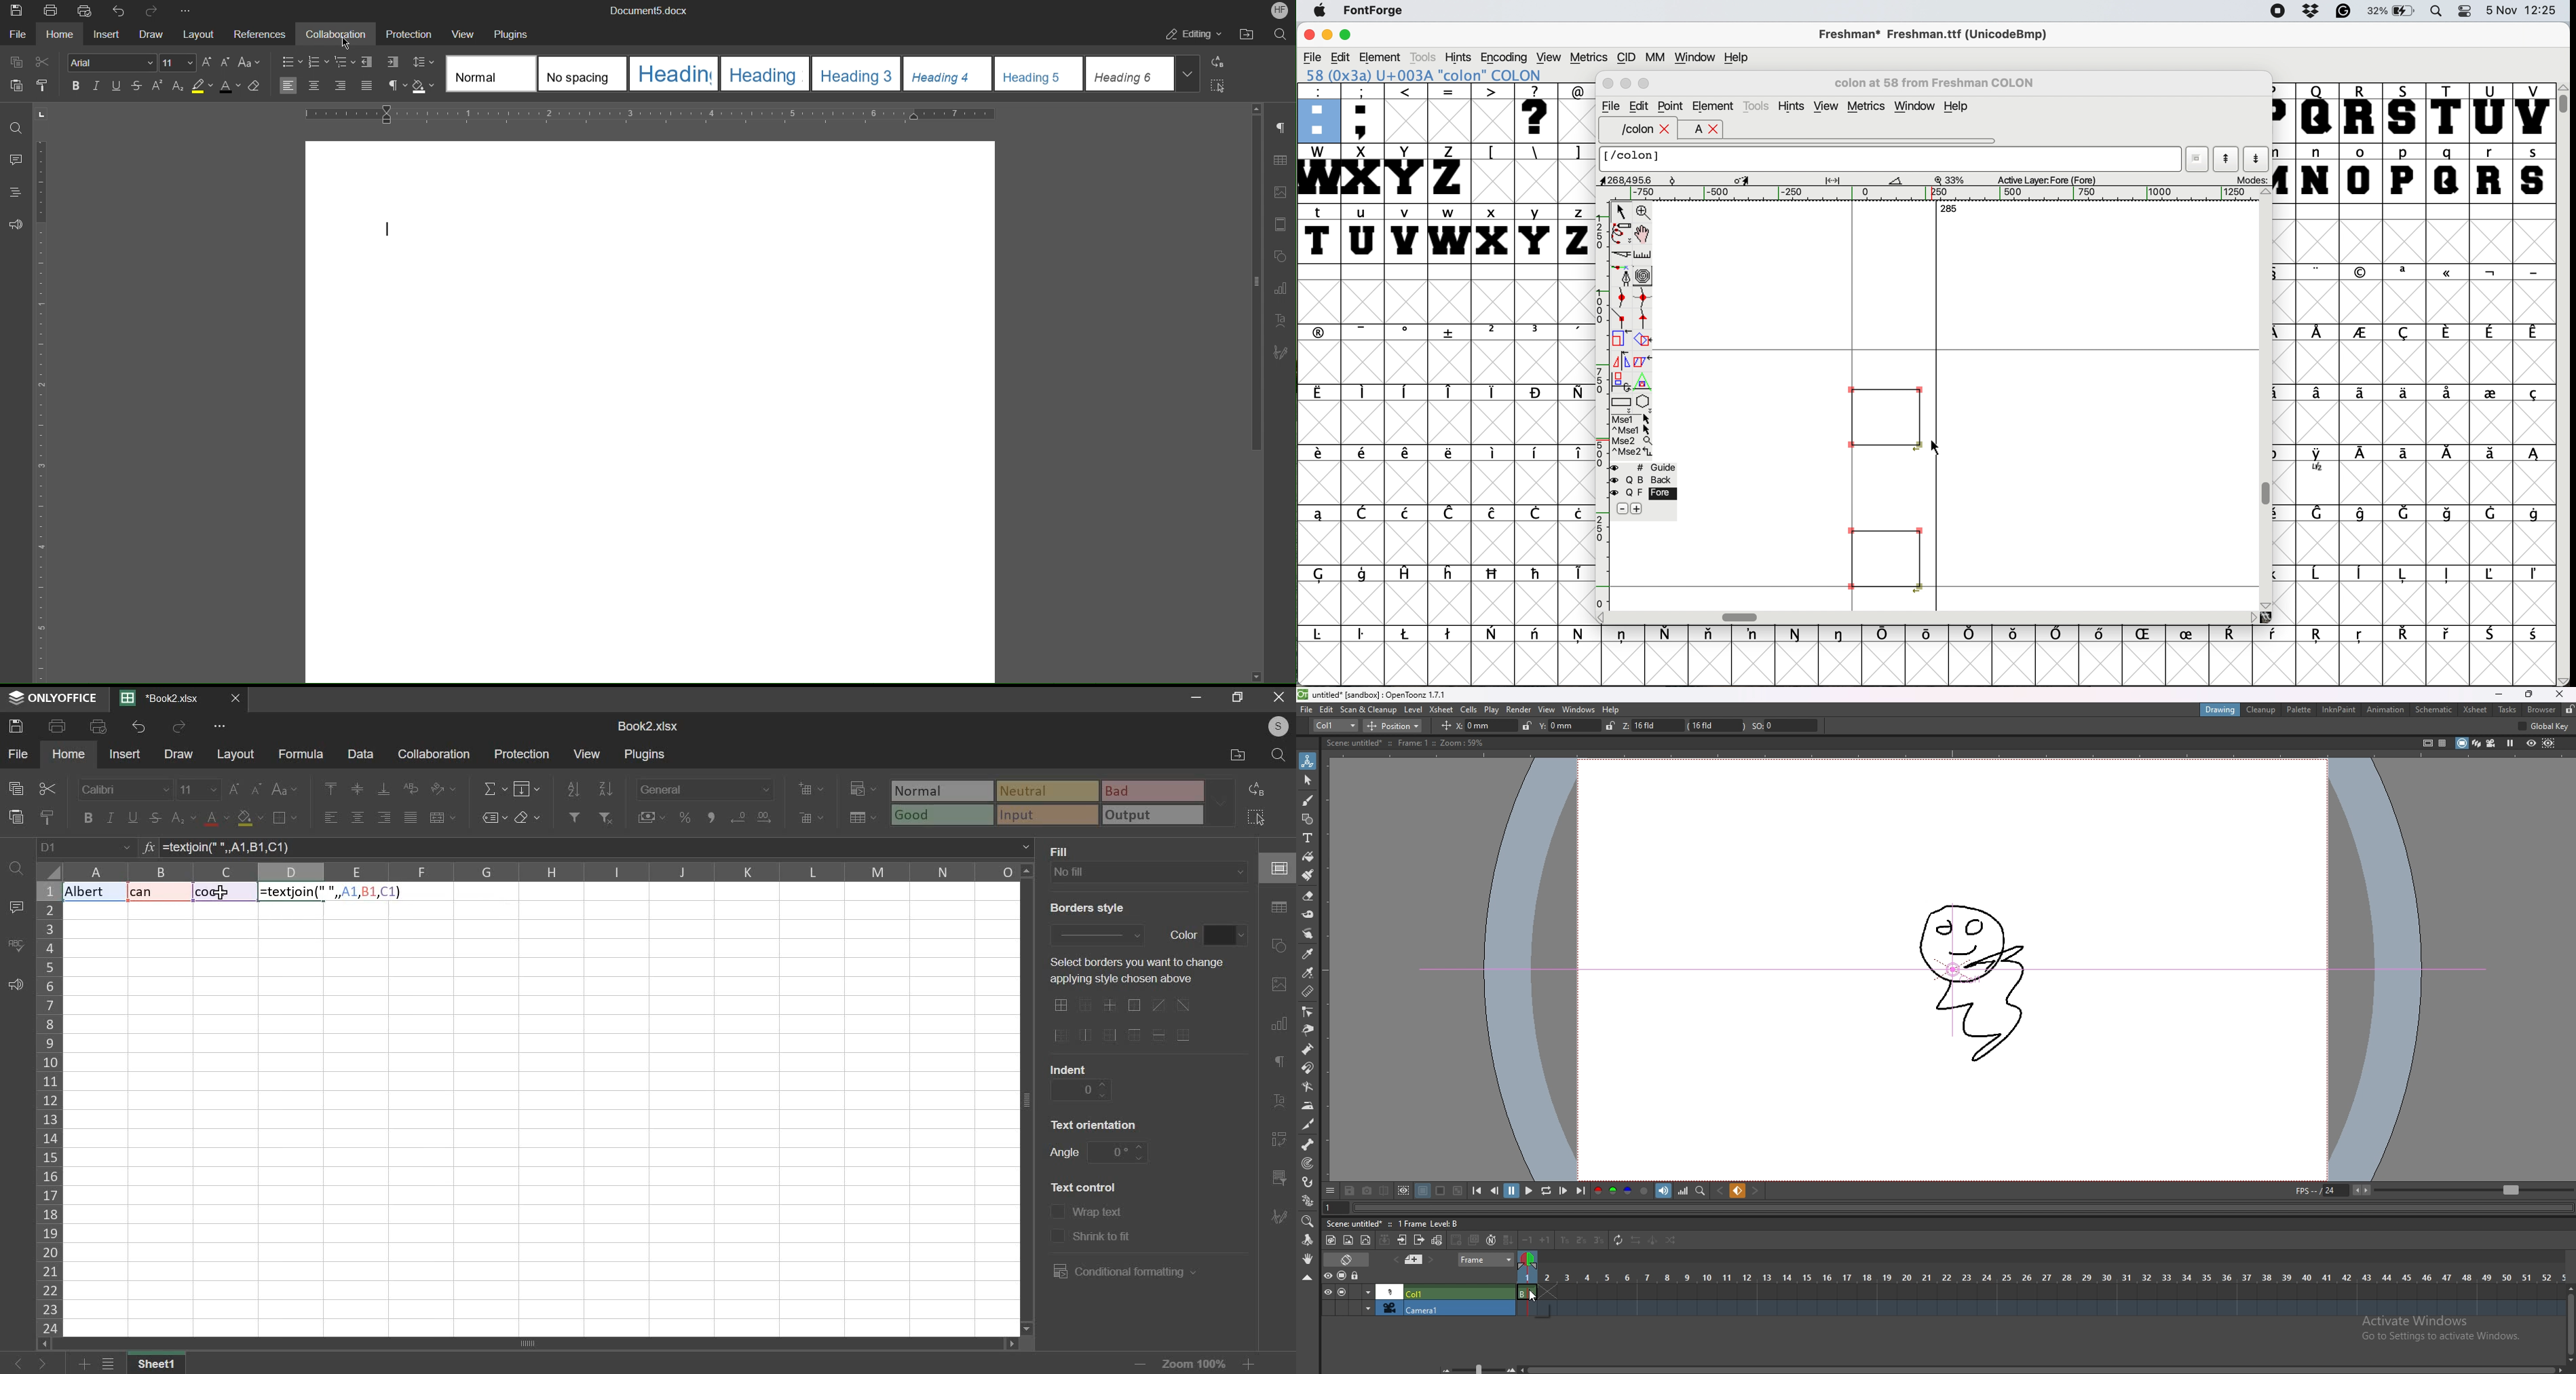 The image size is (2576, 1400). Describe the element at coordinates (1669, 632) in the screenshot. I see `symbol` at that location.